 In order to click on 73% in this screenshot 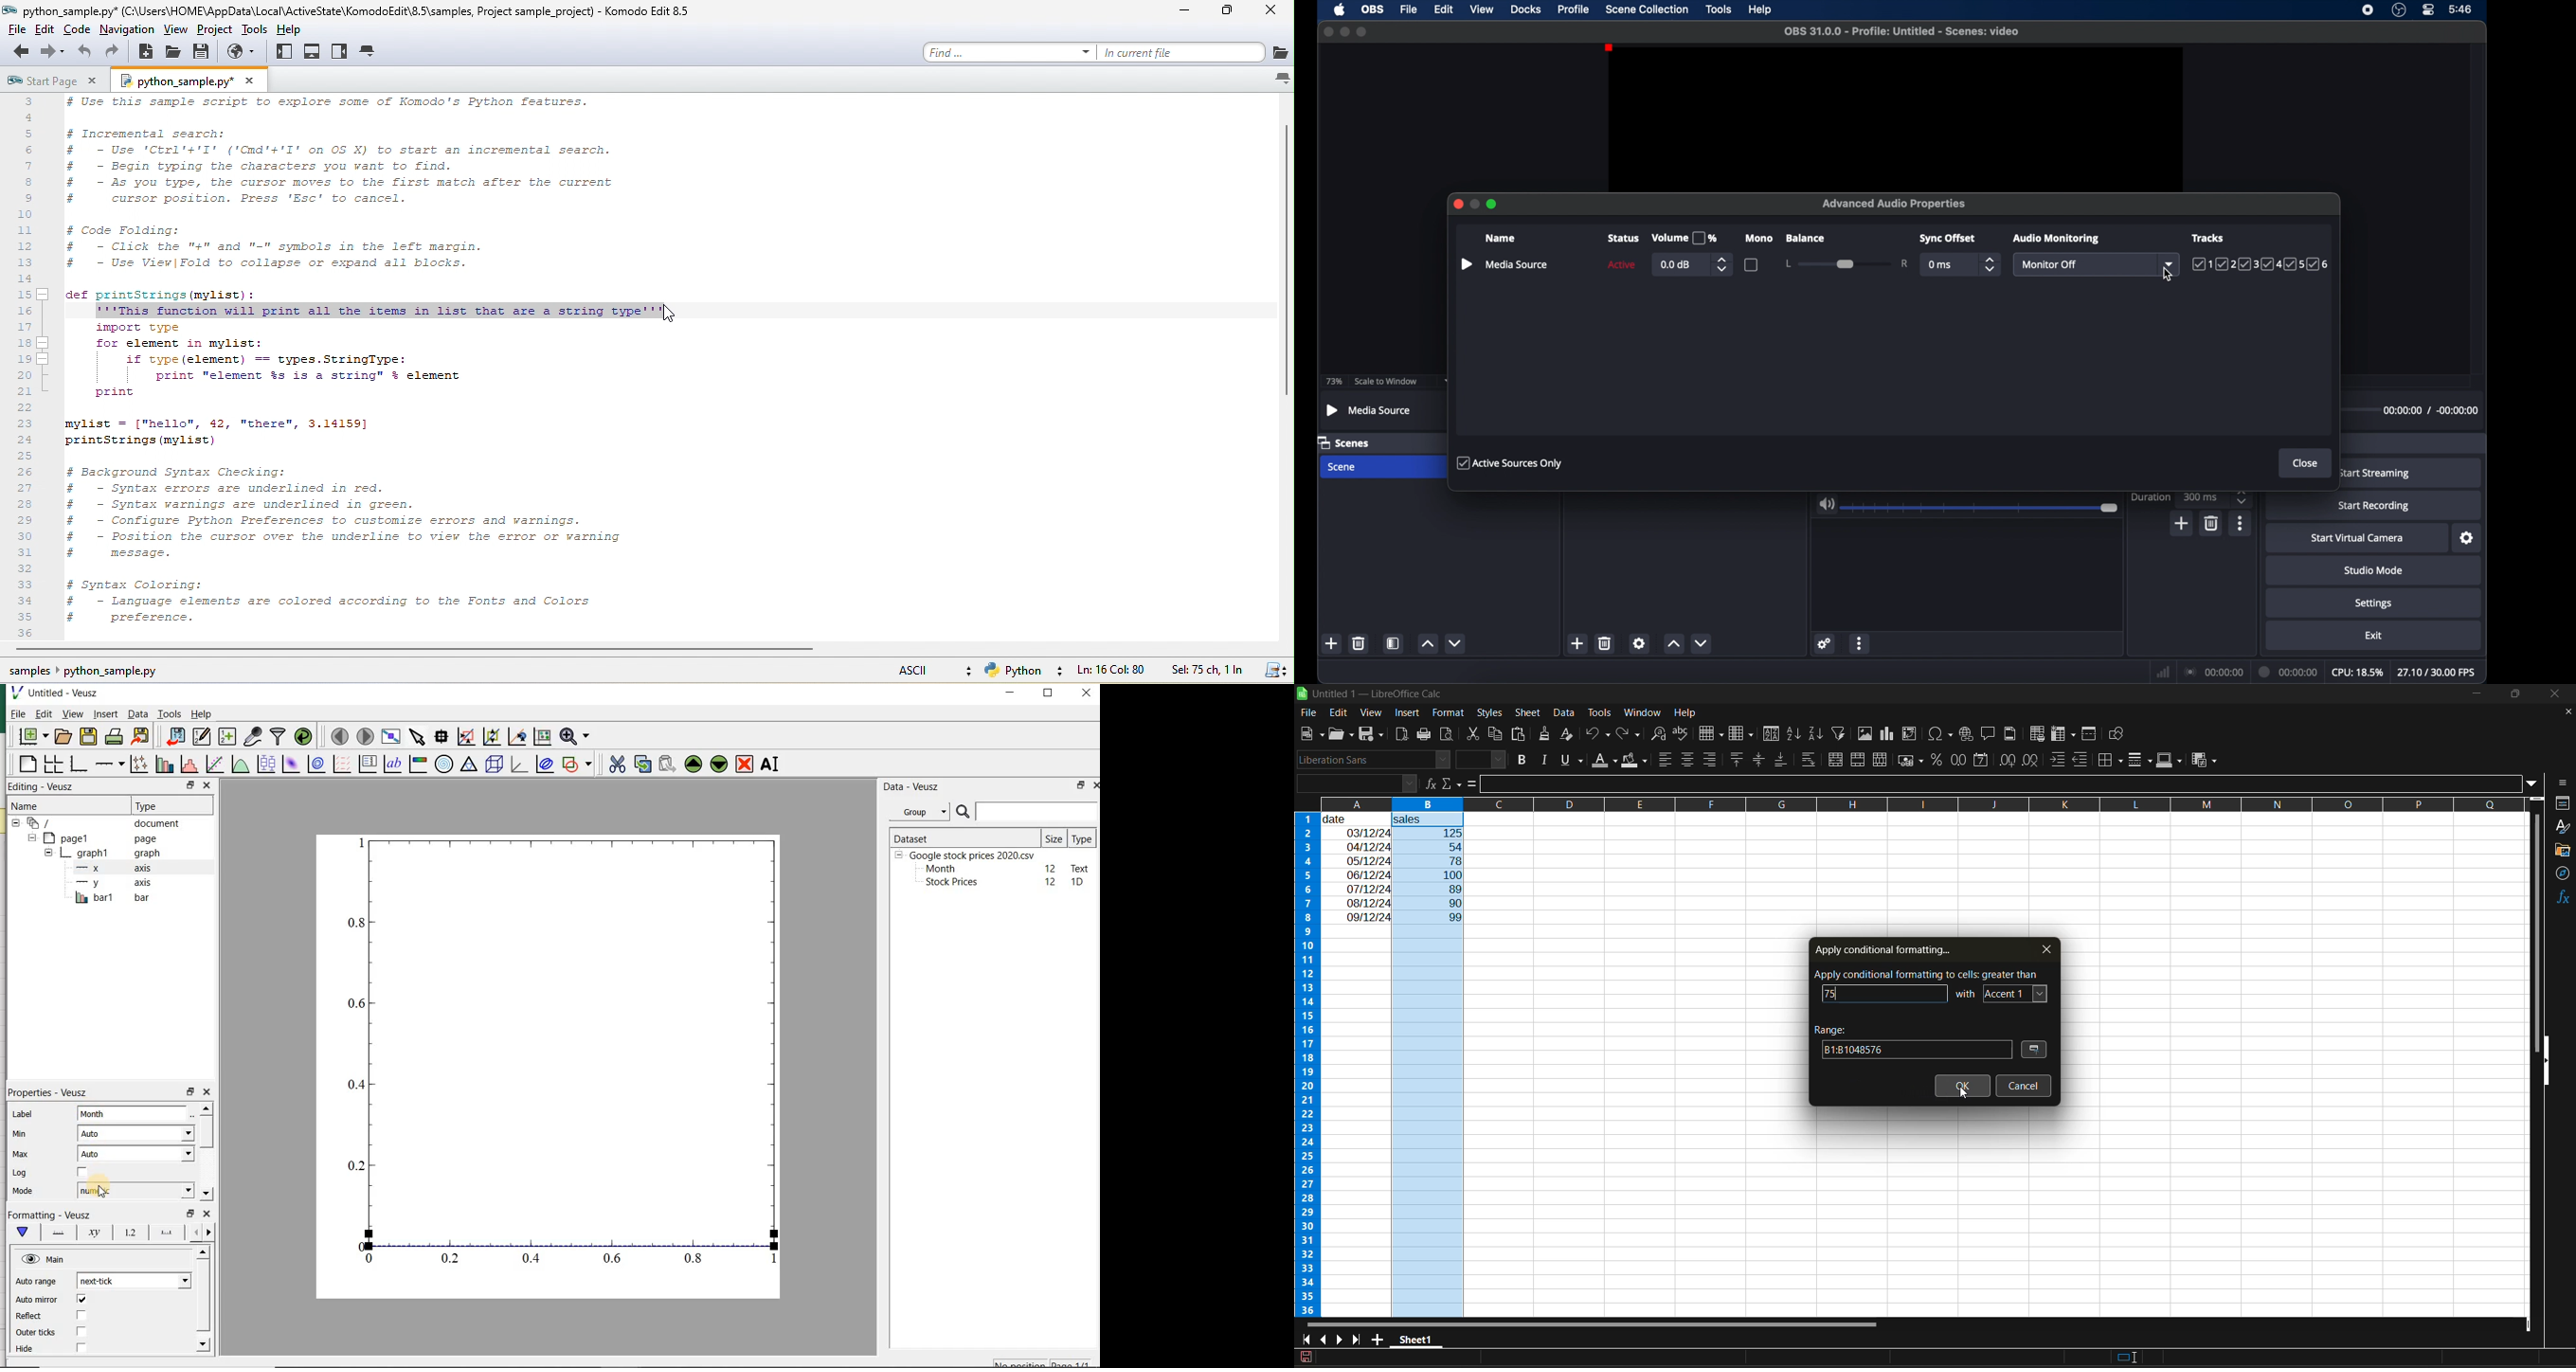, I will do `click(1333, 381)`.